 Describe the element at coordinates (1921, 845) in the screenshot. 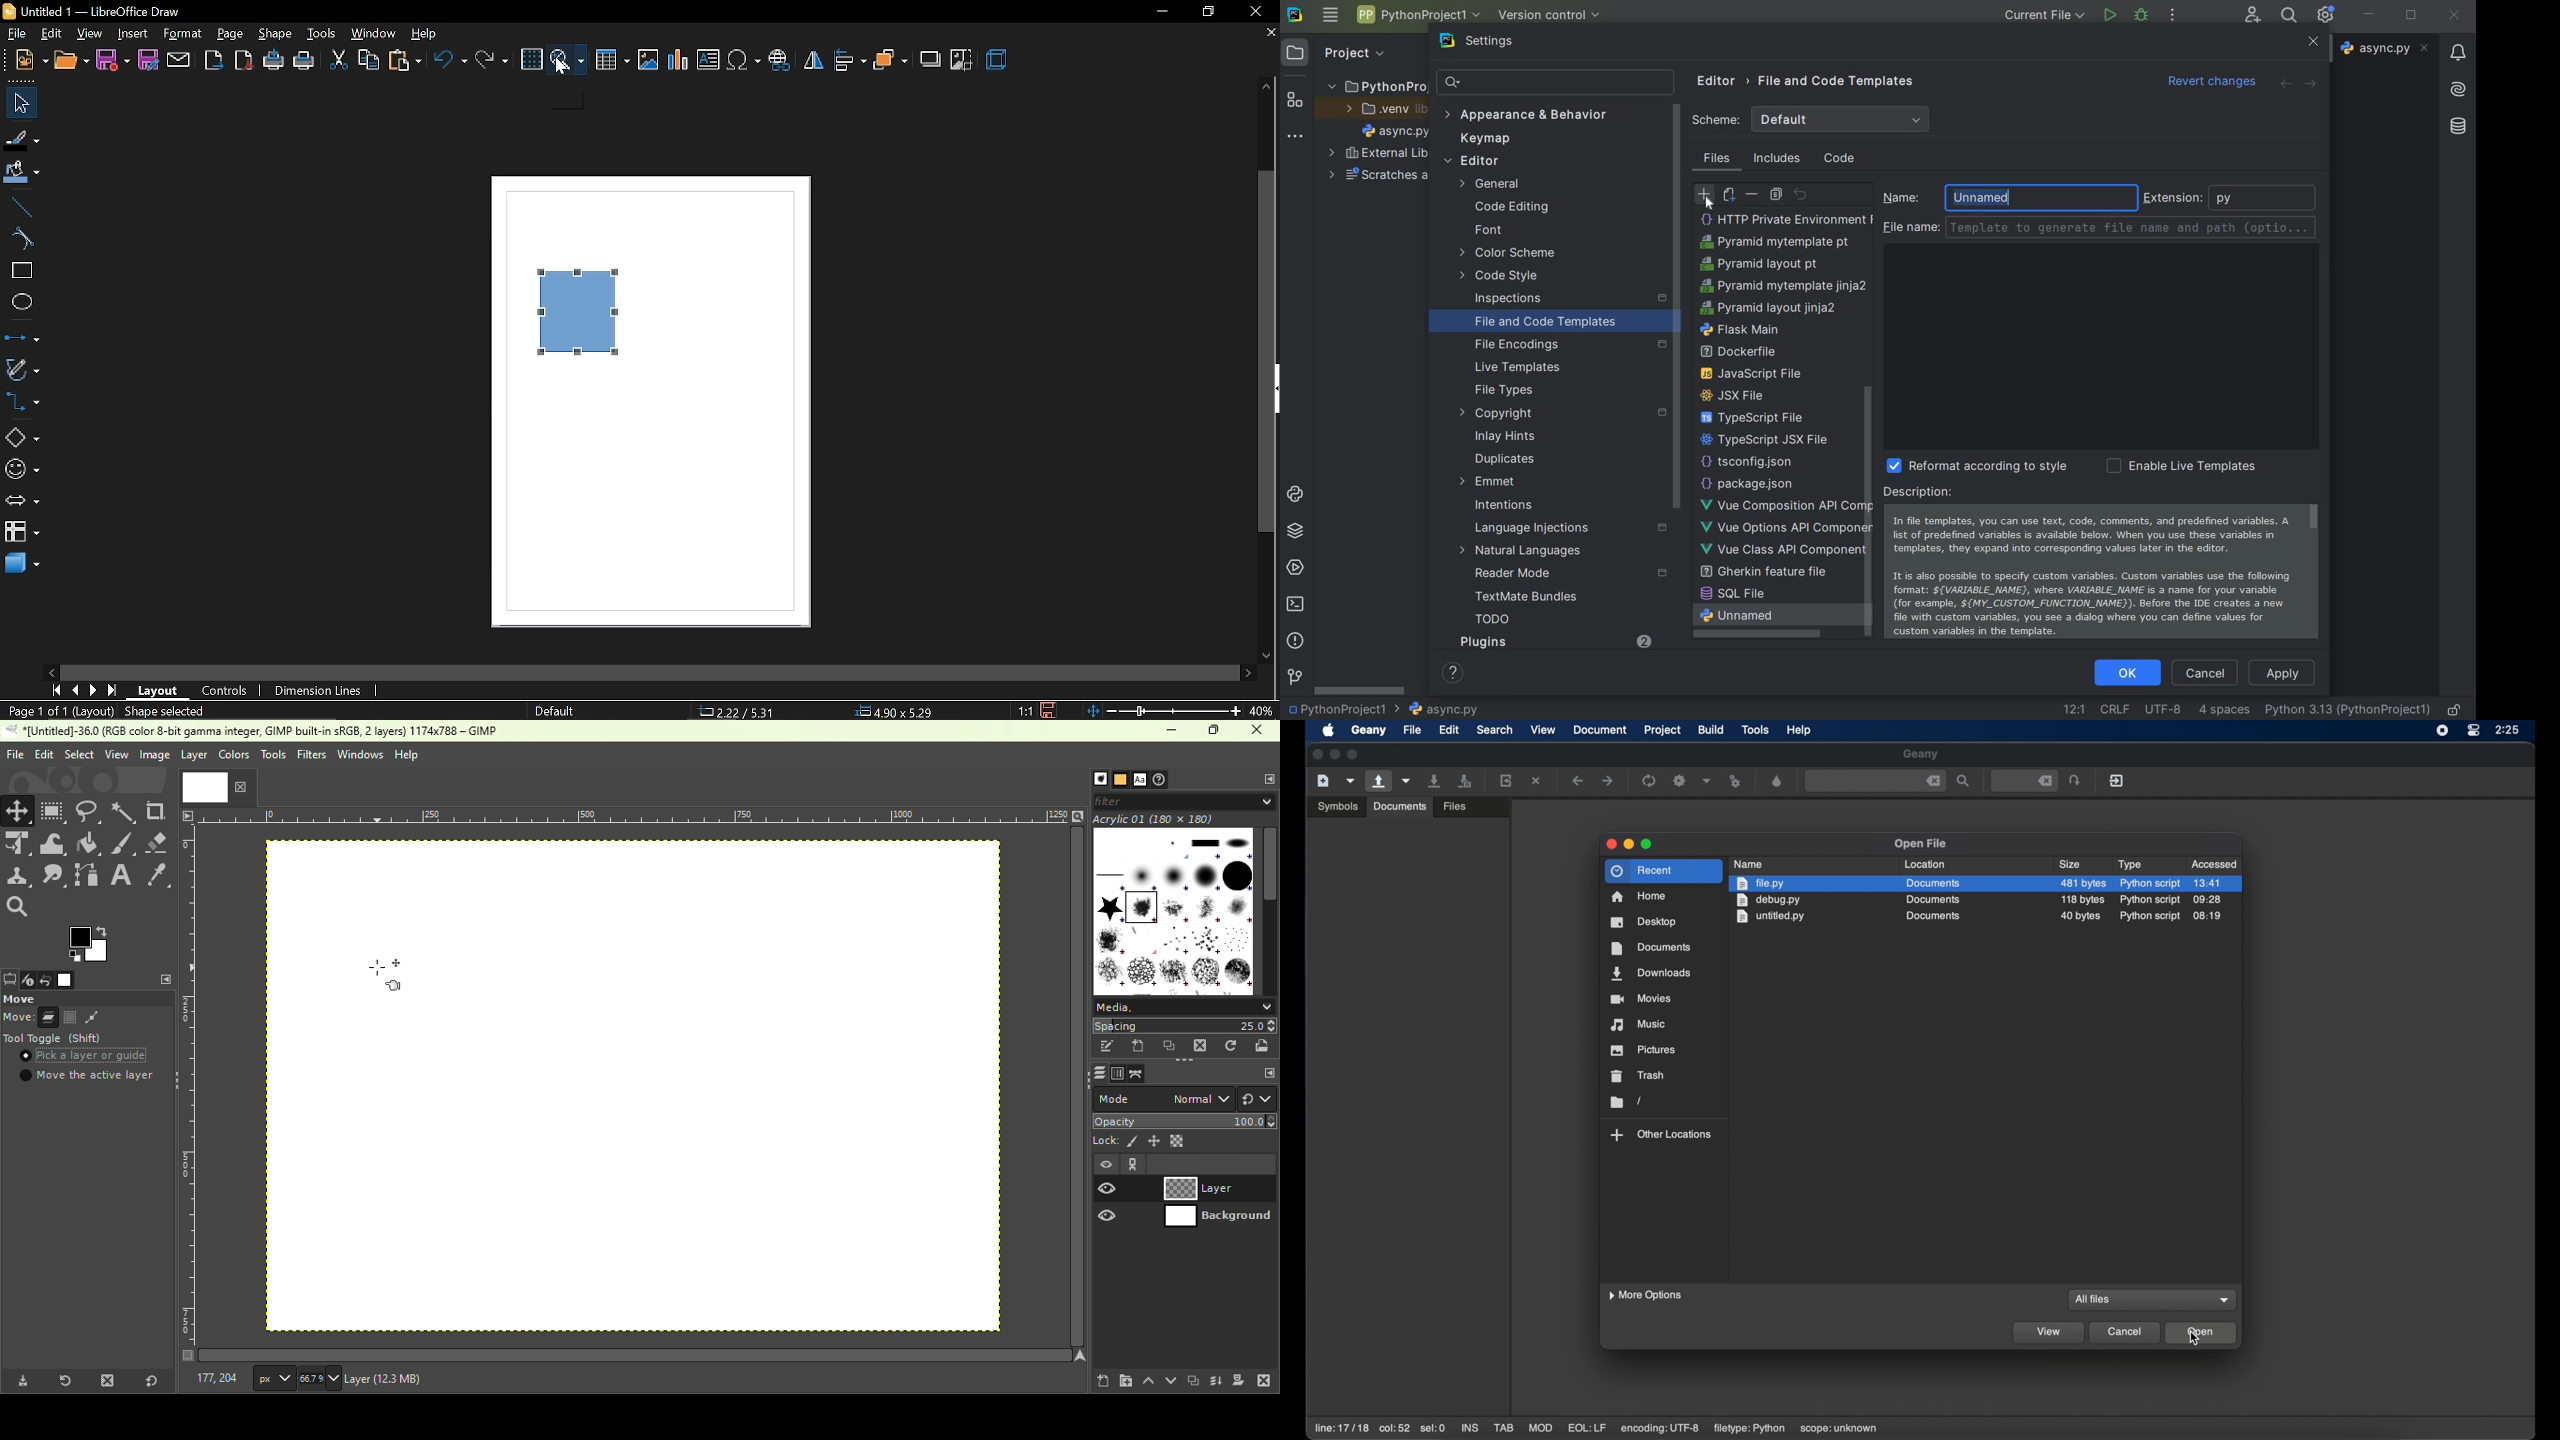

I see `open file` at that location.